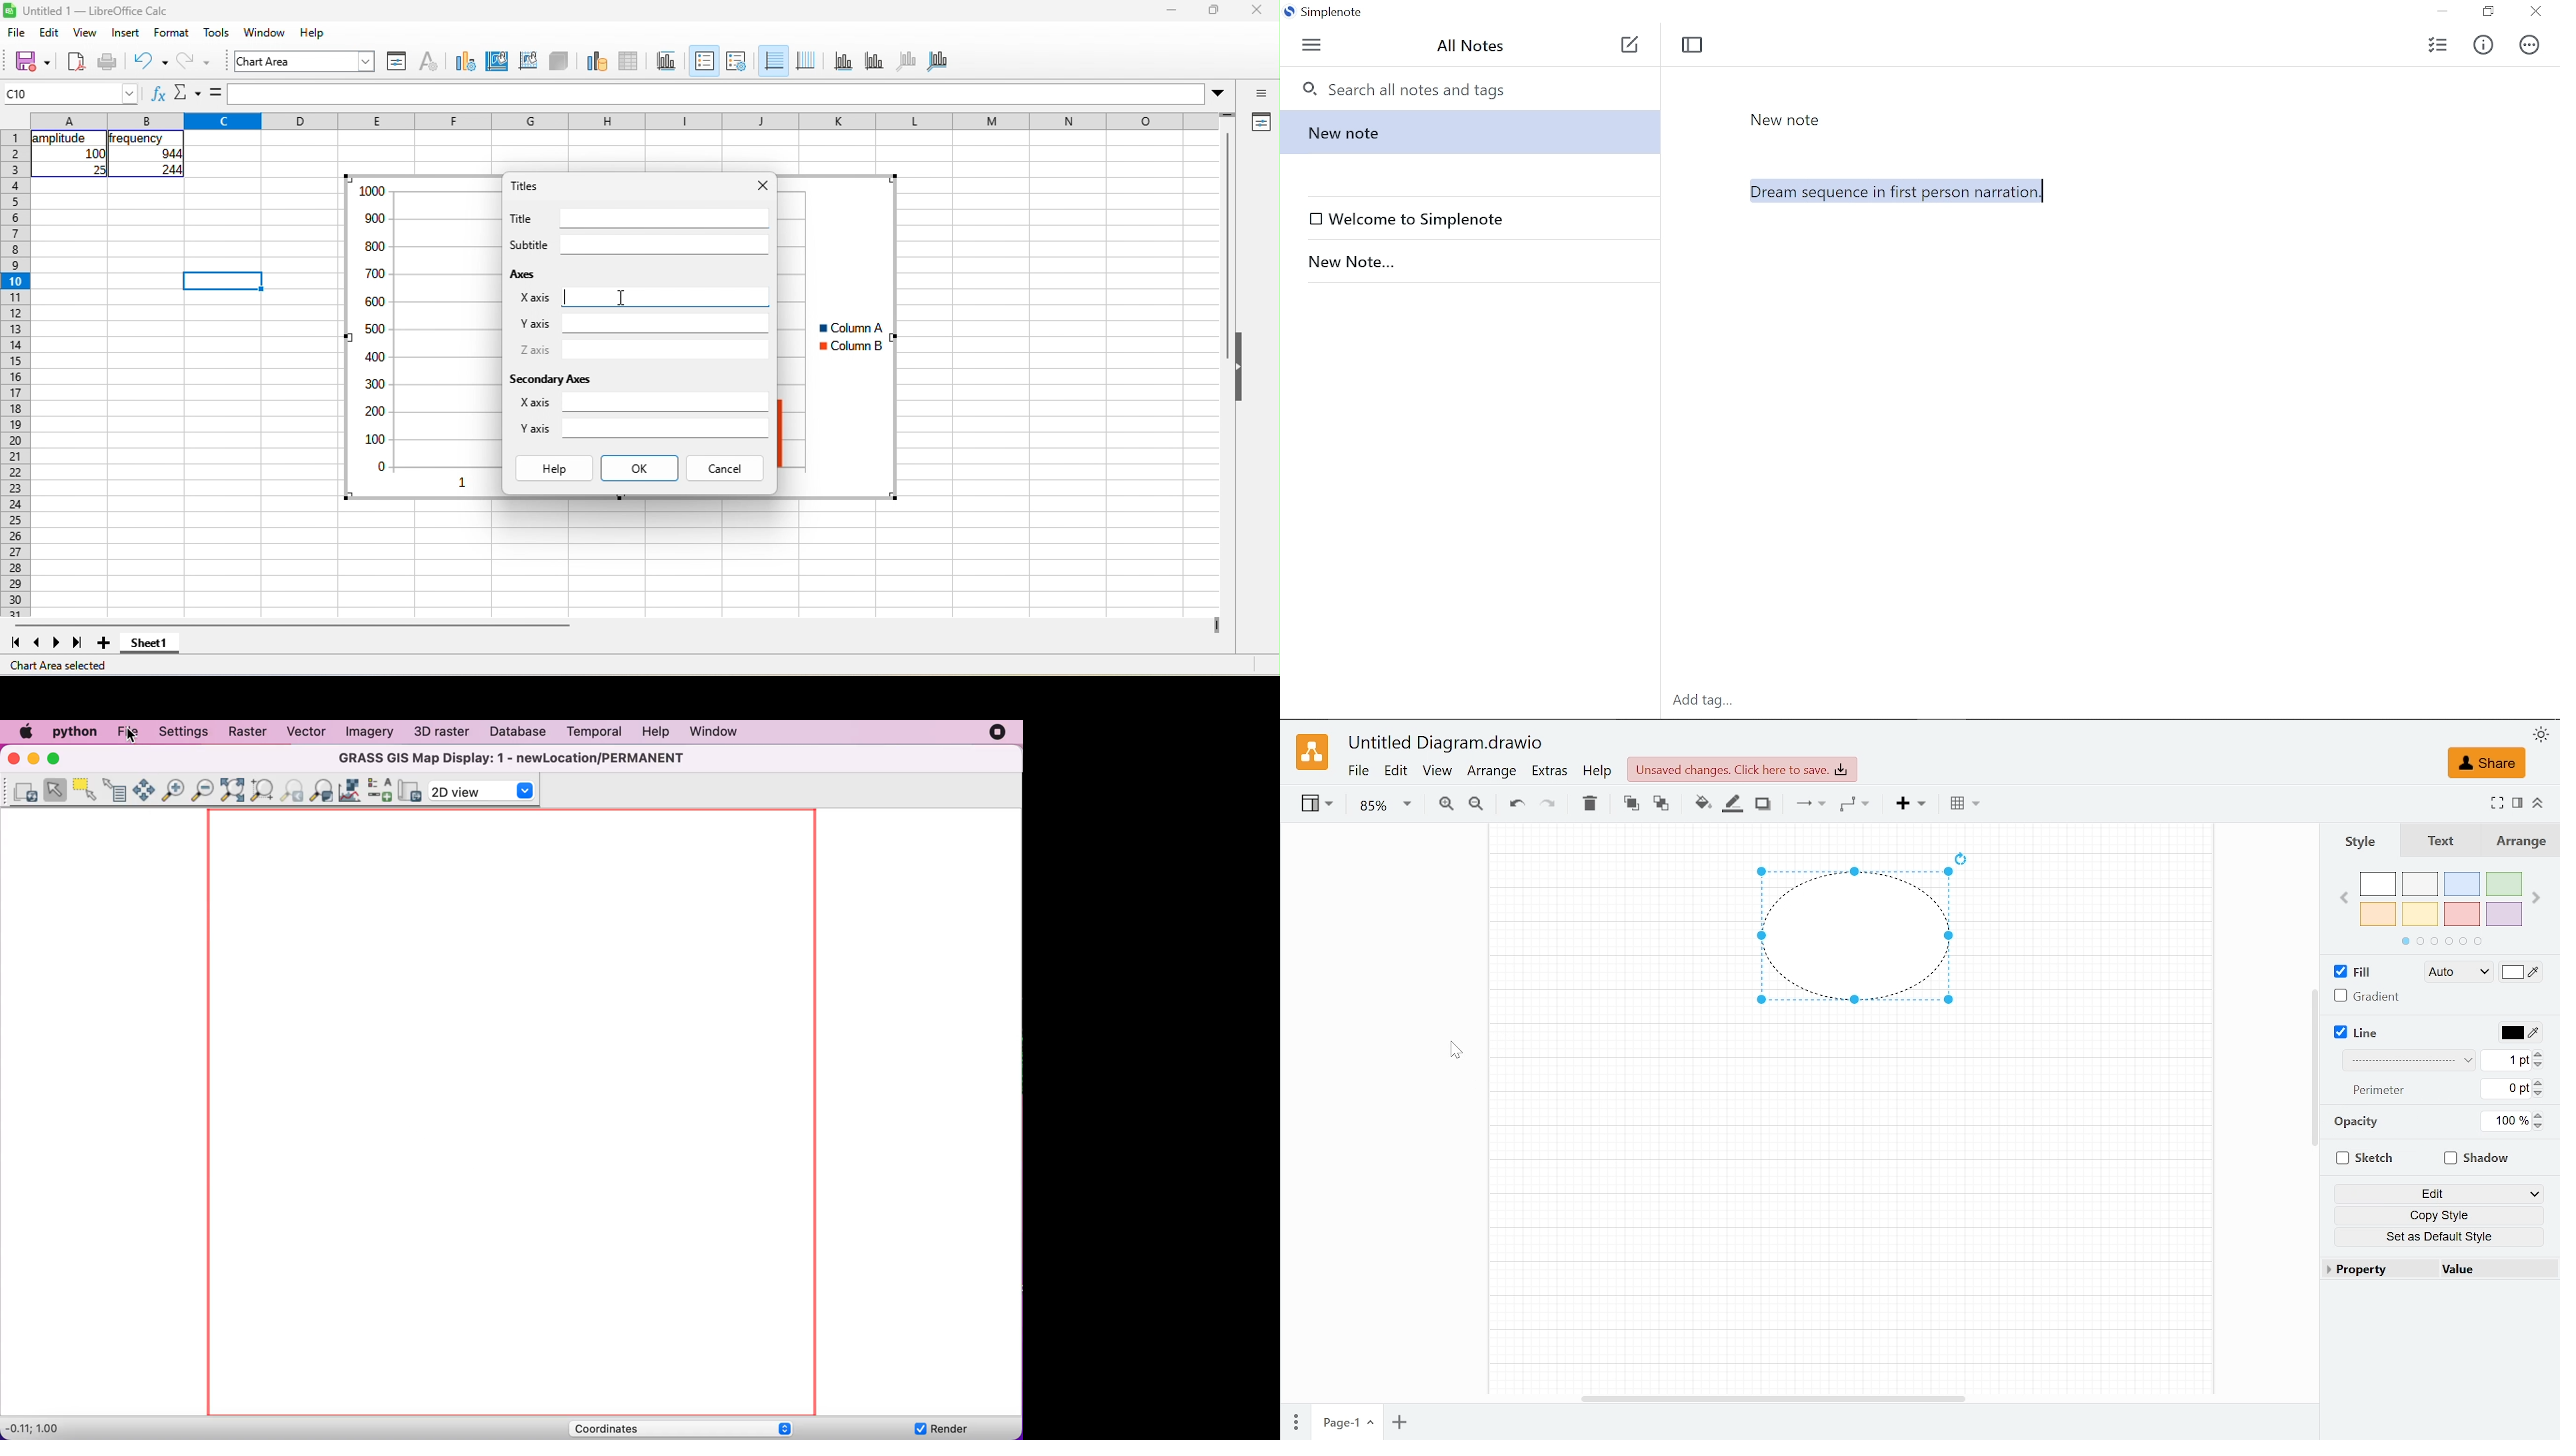 This screenshot has width=2576, height=1456. I want to click on insert, so click(1906, 805).